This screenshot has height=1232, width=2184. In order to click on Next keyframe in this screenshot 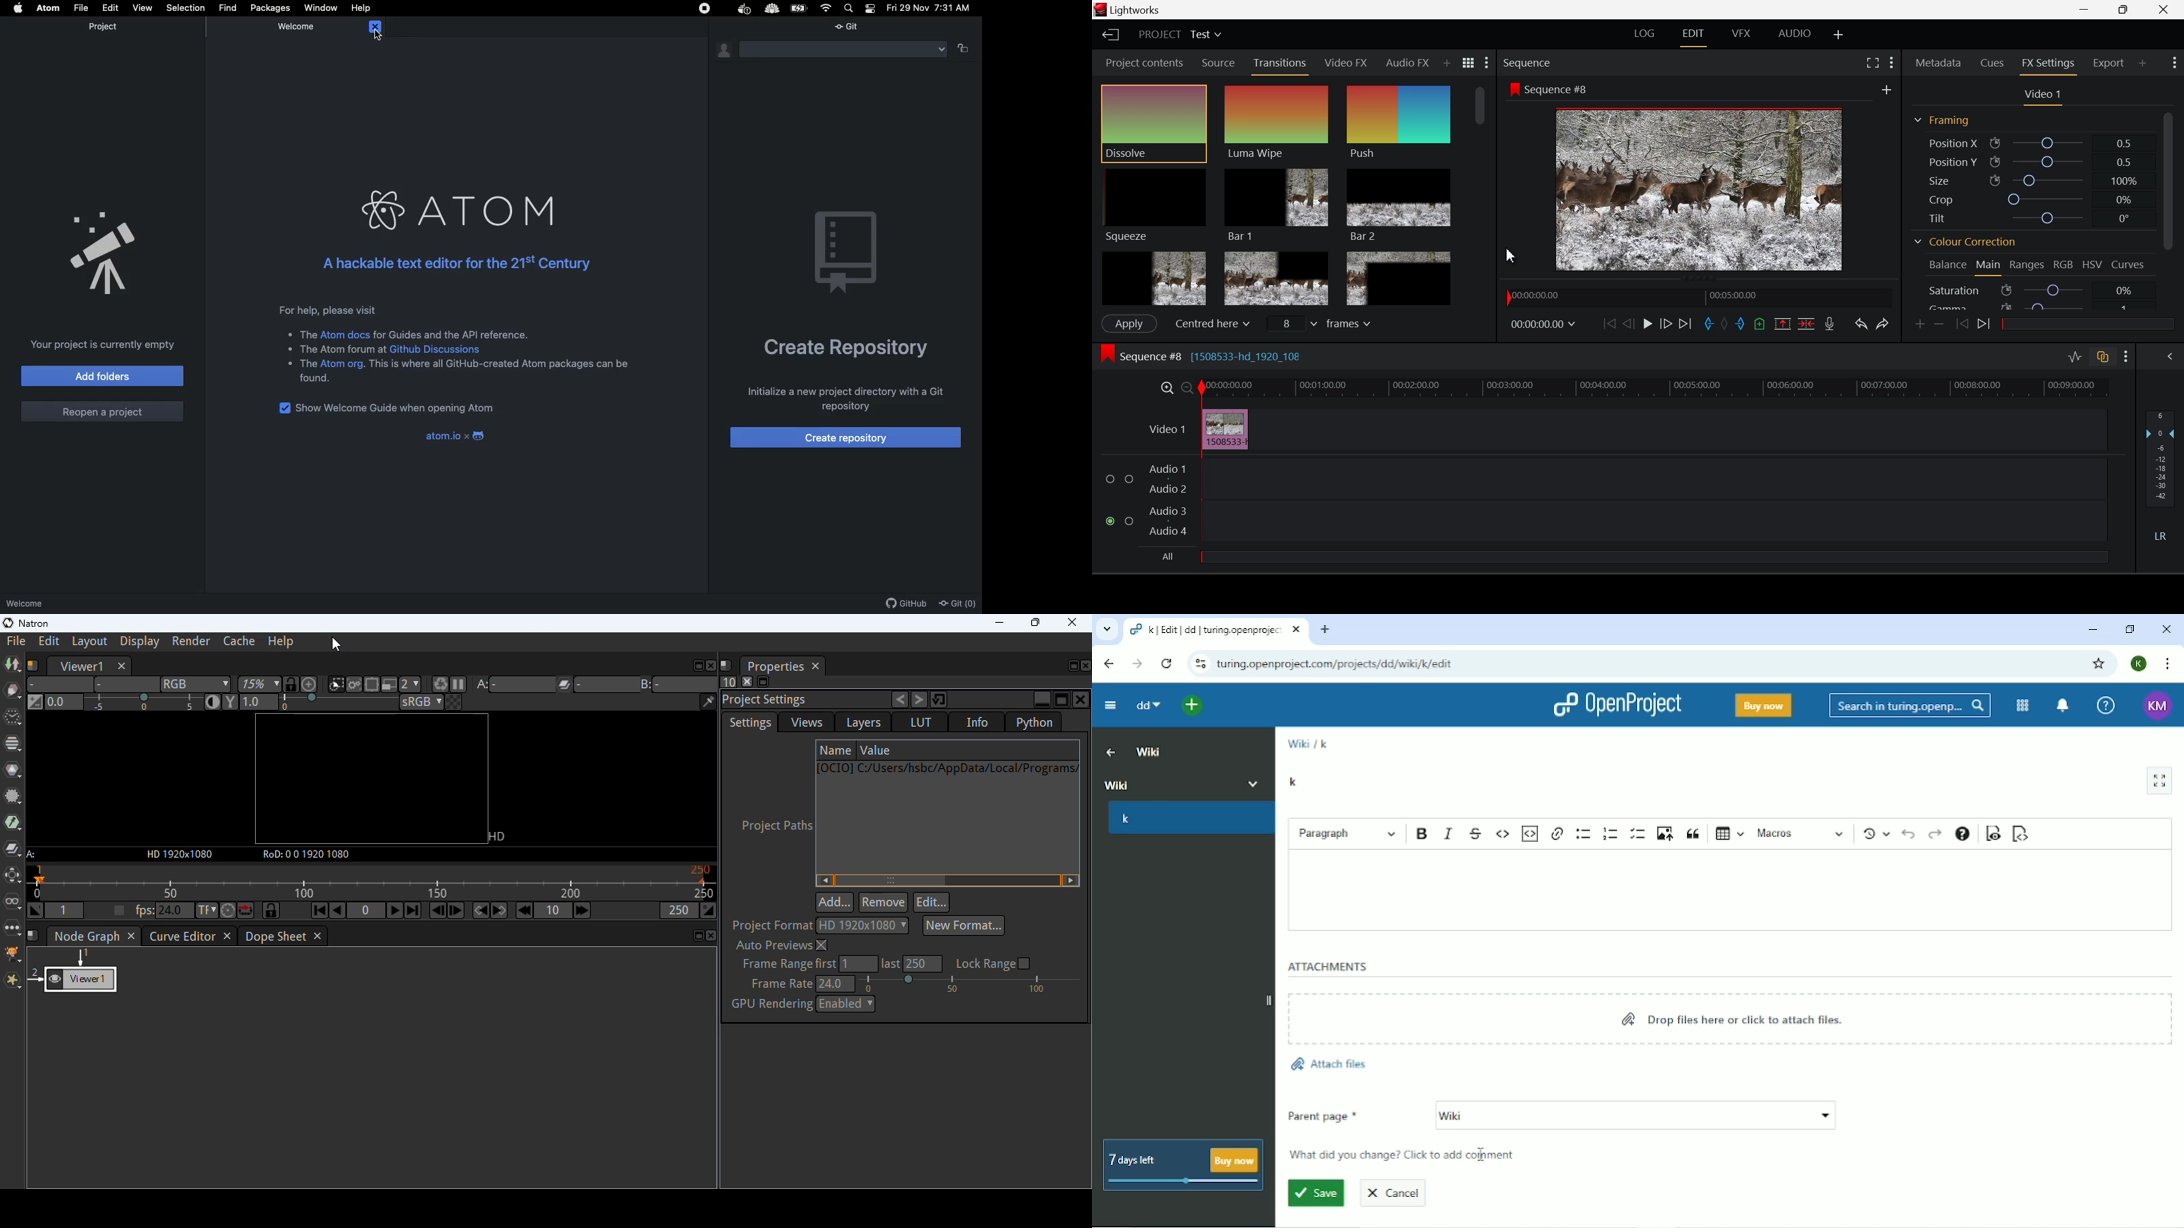, I will do `click(1987, 326)`.